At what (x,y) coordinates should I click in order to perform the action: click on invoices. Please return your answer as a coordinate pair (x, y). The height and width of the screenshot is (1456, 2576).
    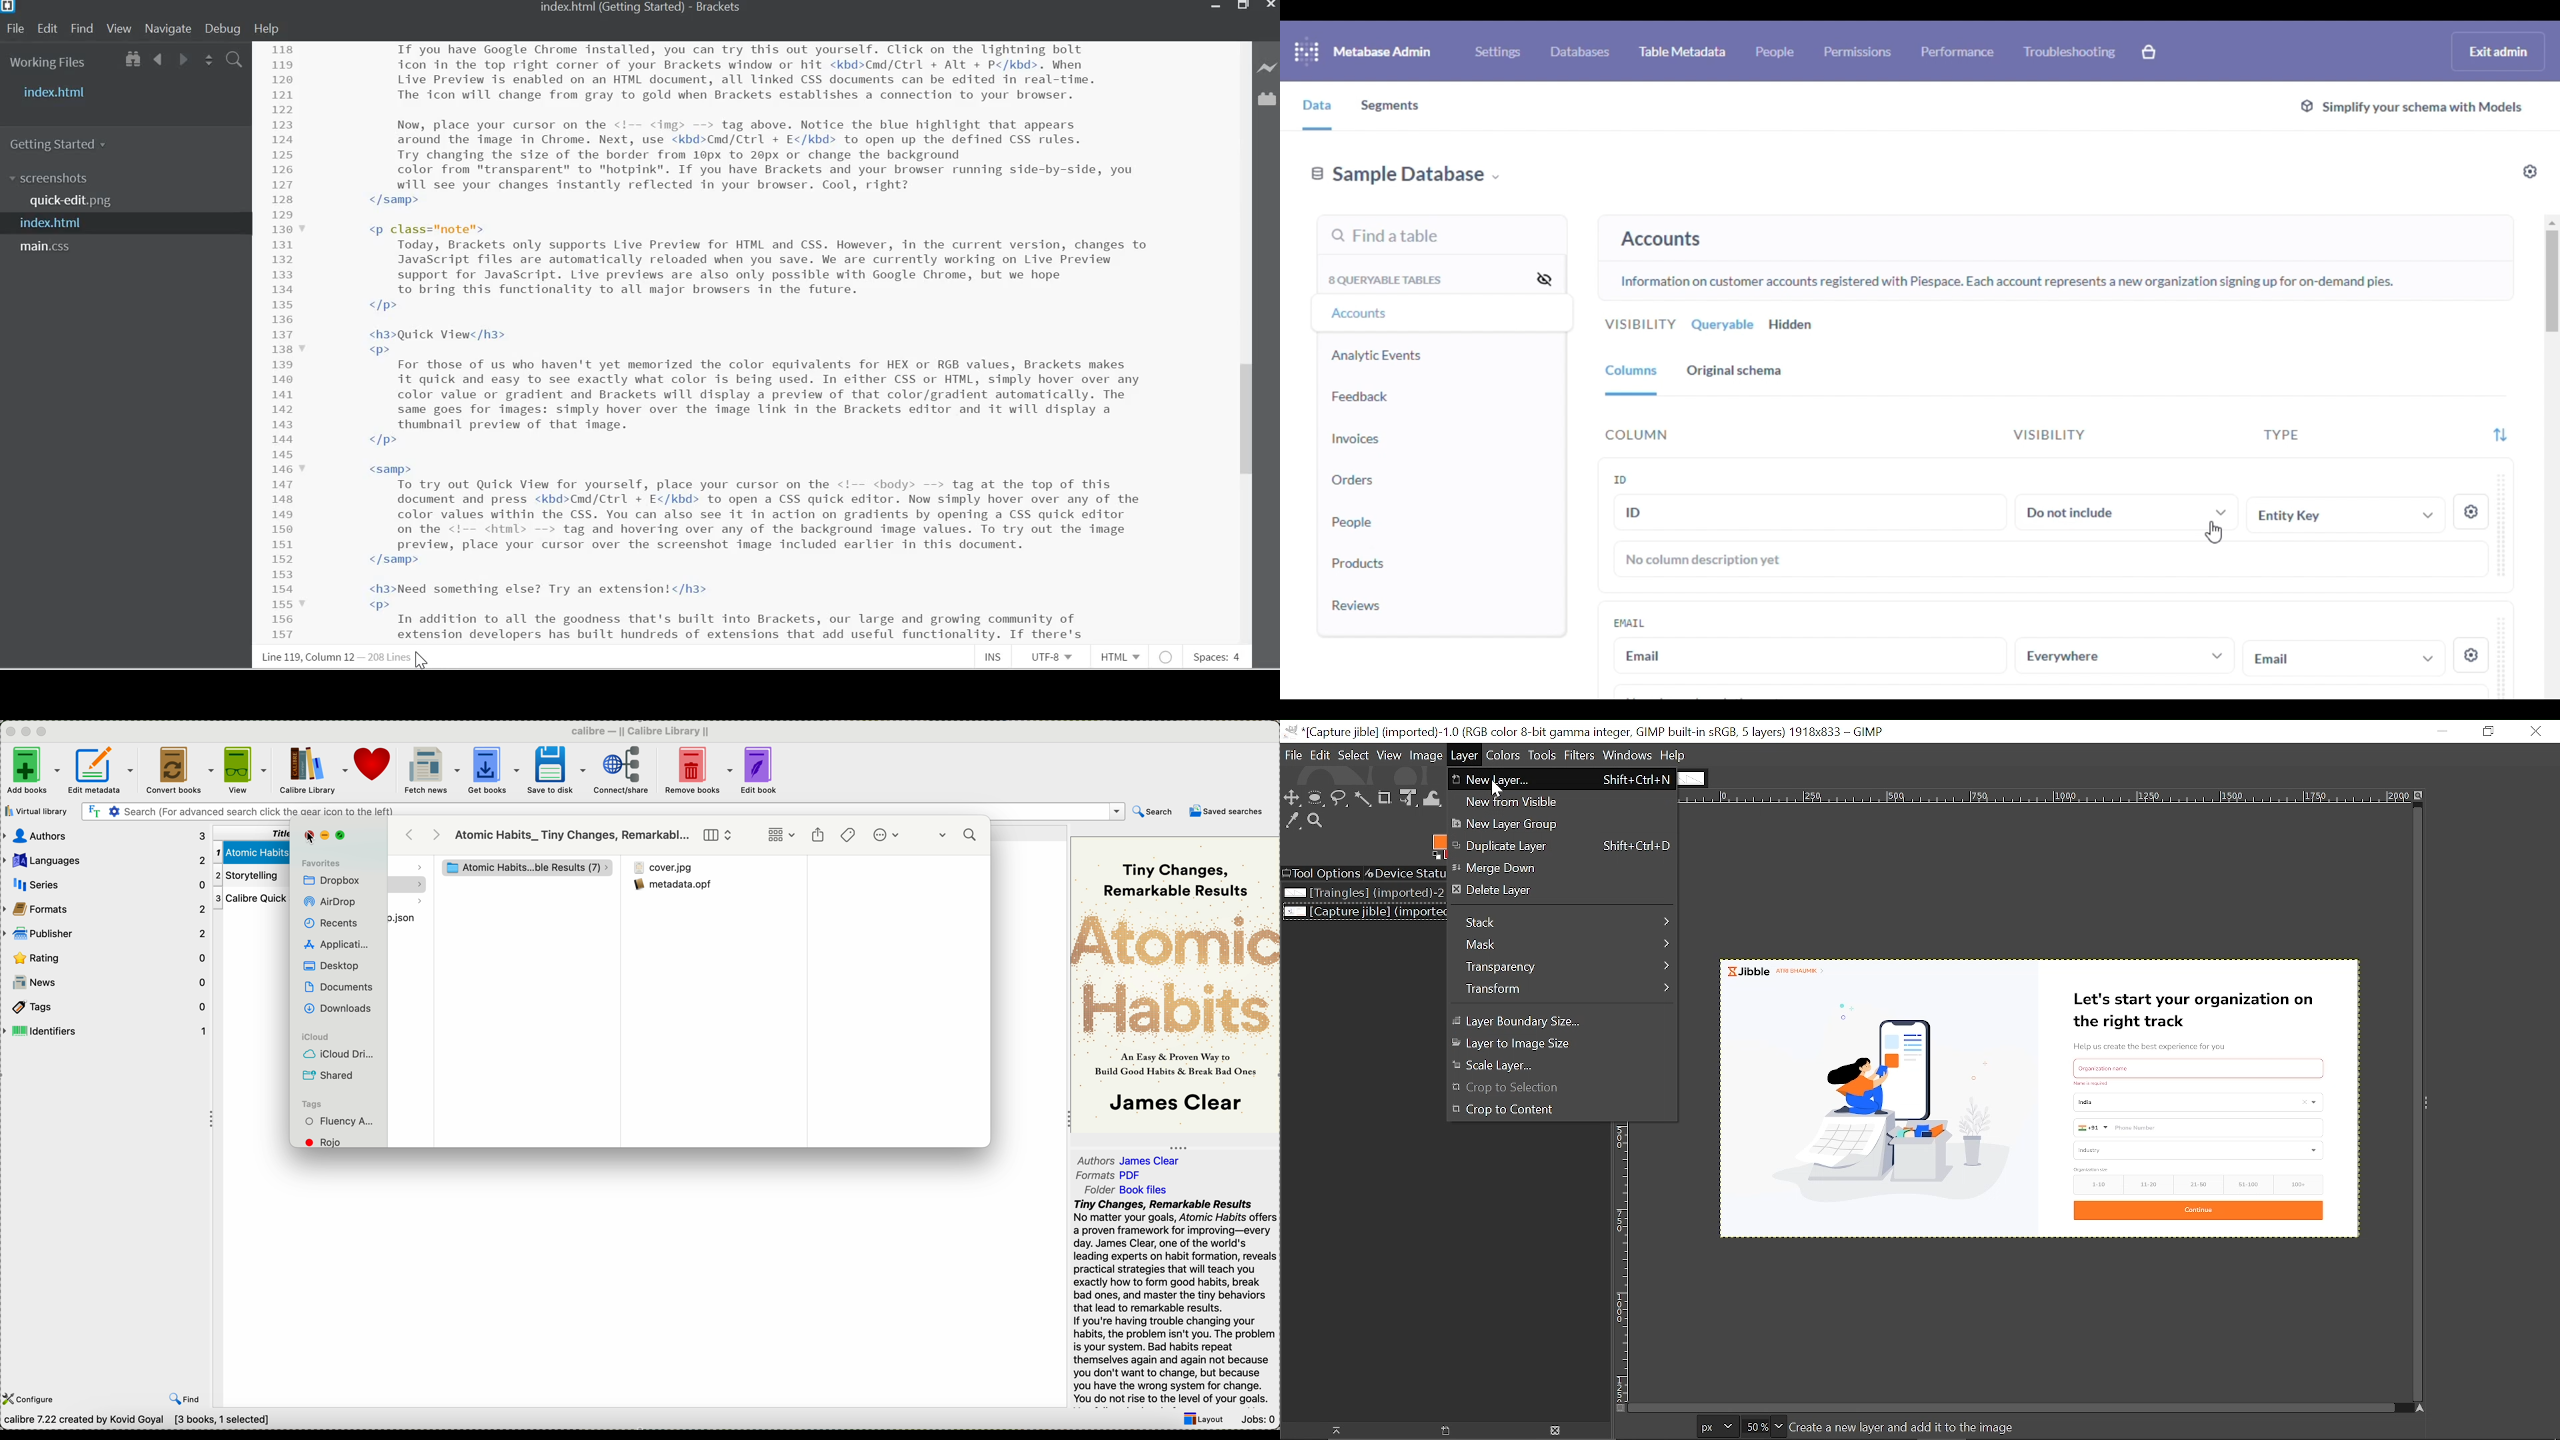
    Looking at the image, I should click on (1356, 439).